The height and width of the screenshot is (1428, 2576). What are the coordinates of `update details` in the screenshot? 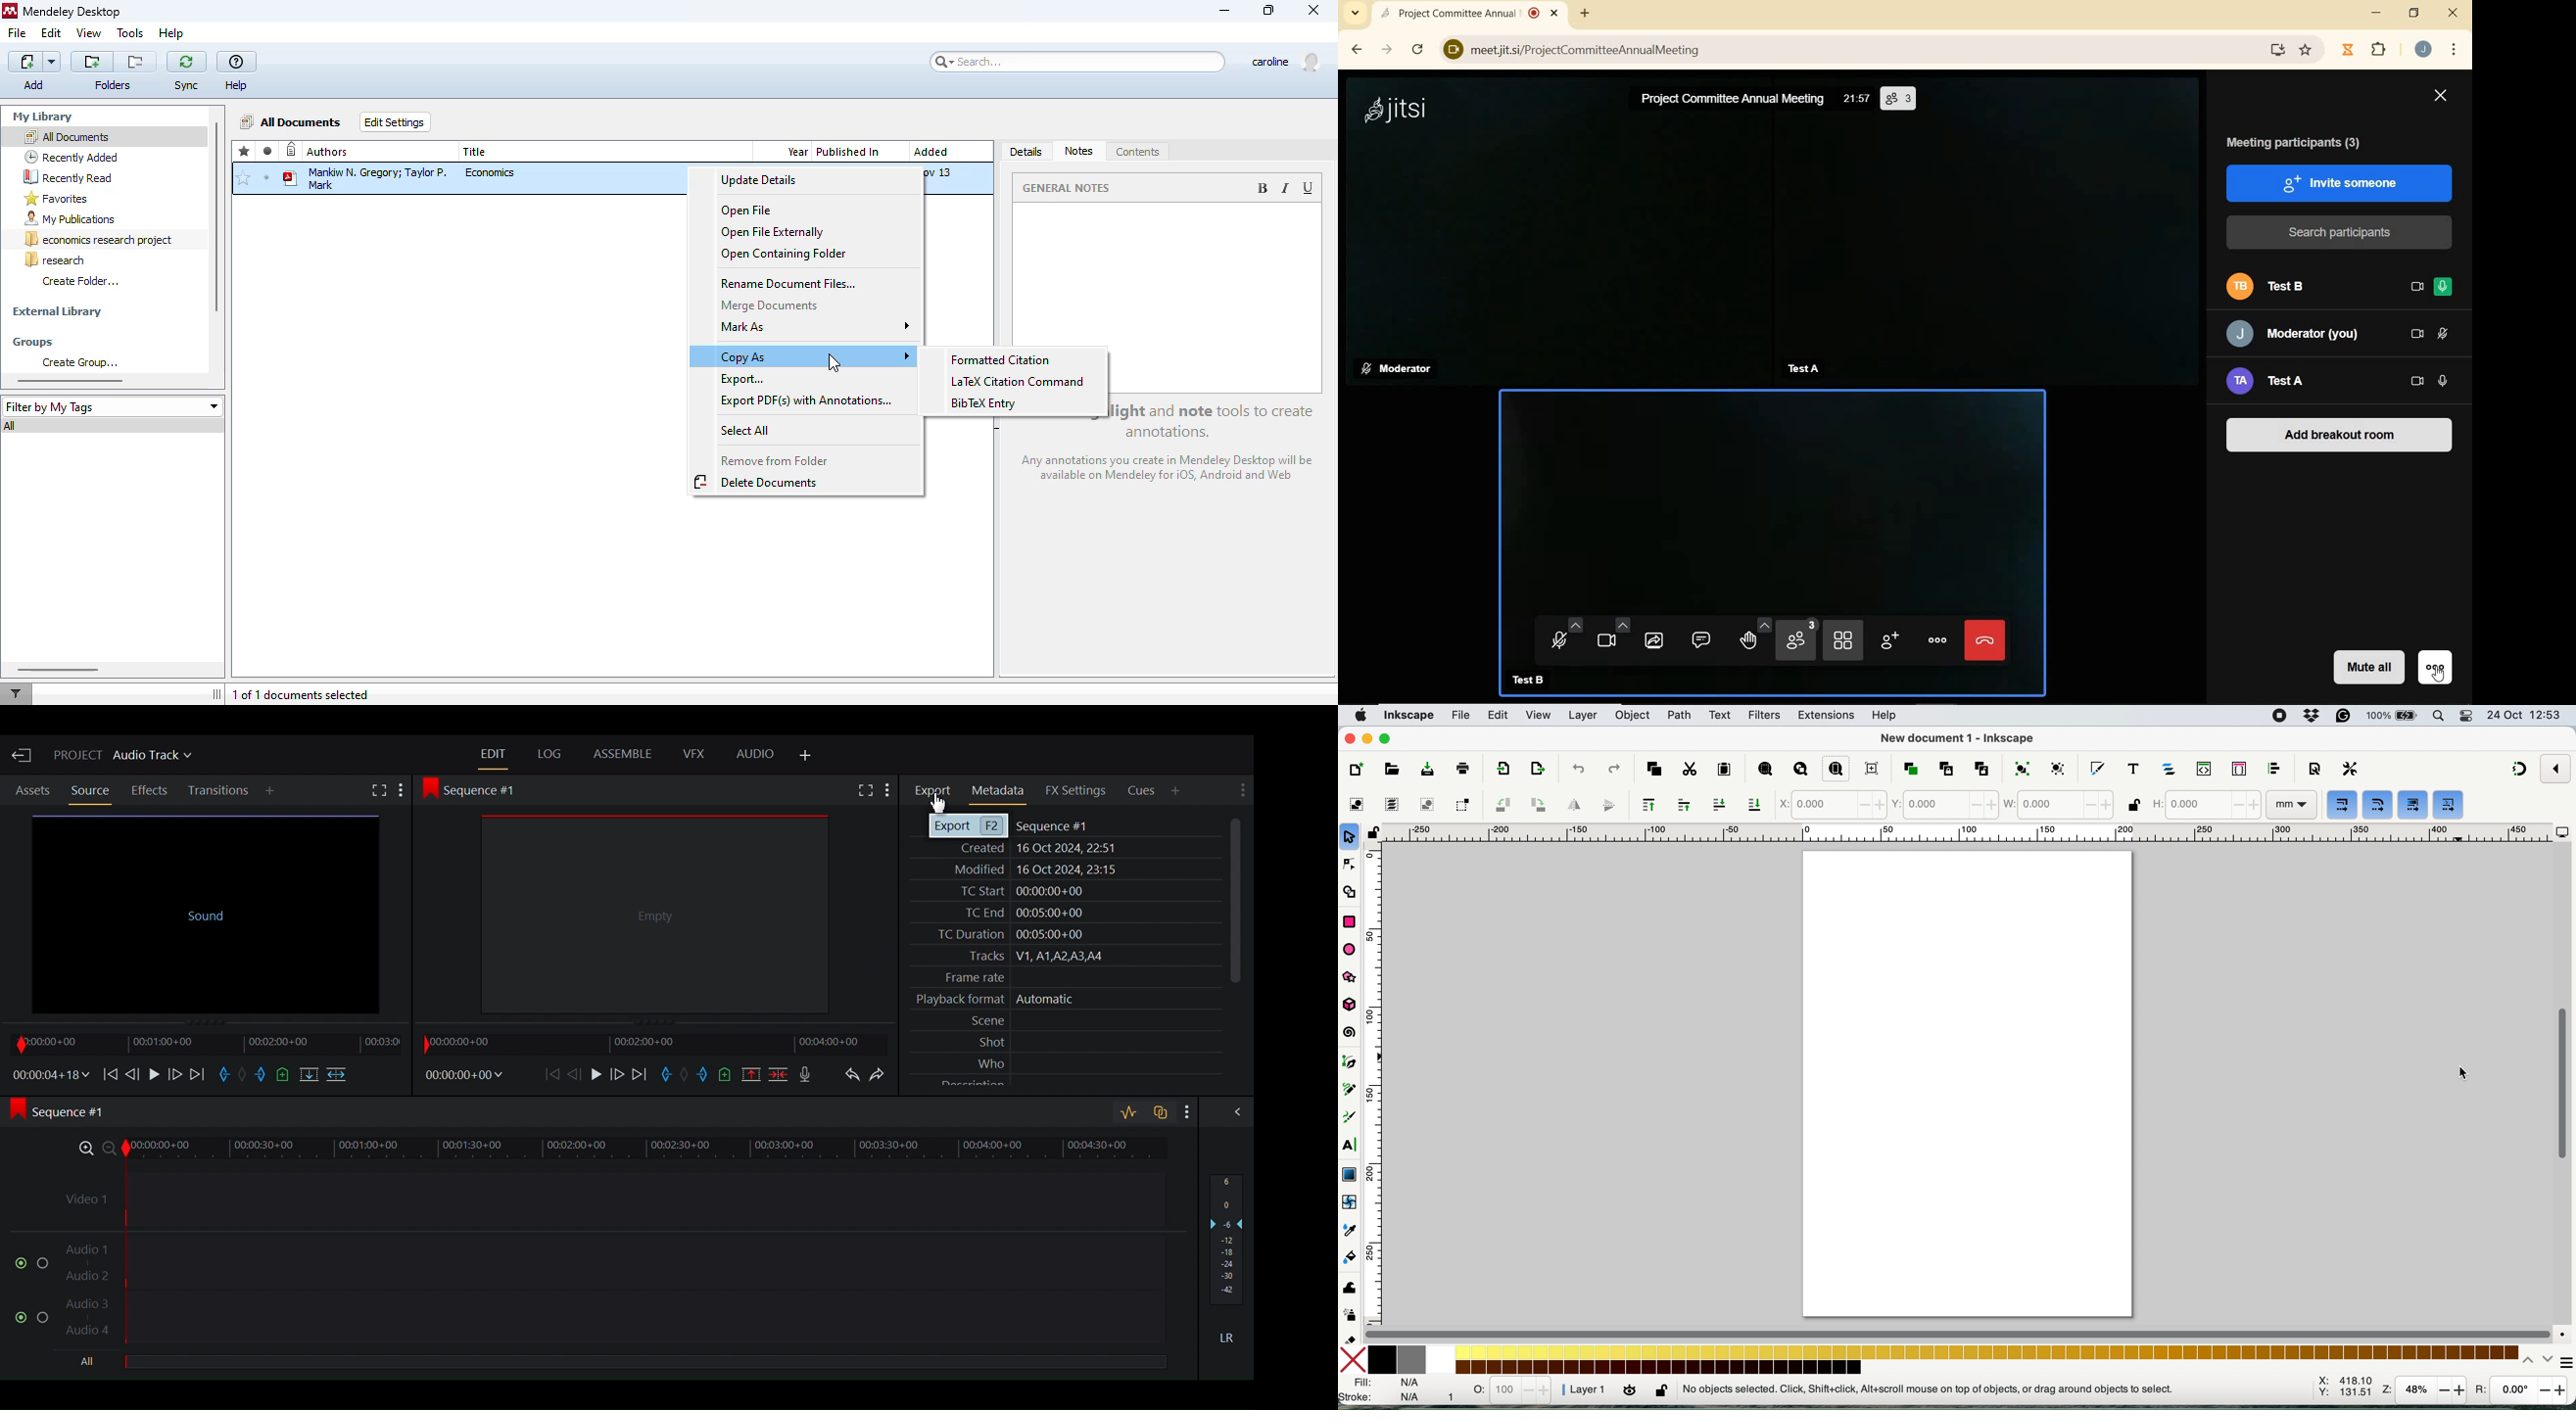 It's located at (759, 180).